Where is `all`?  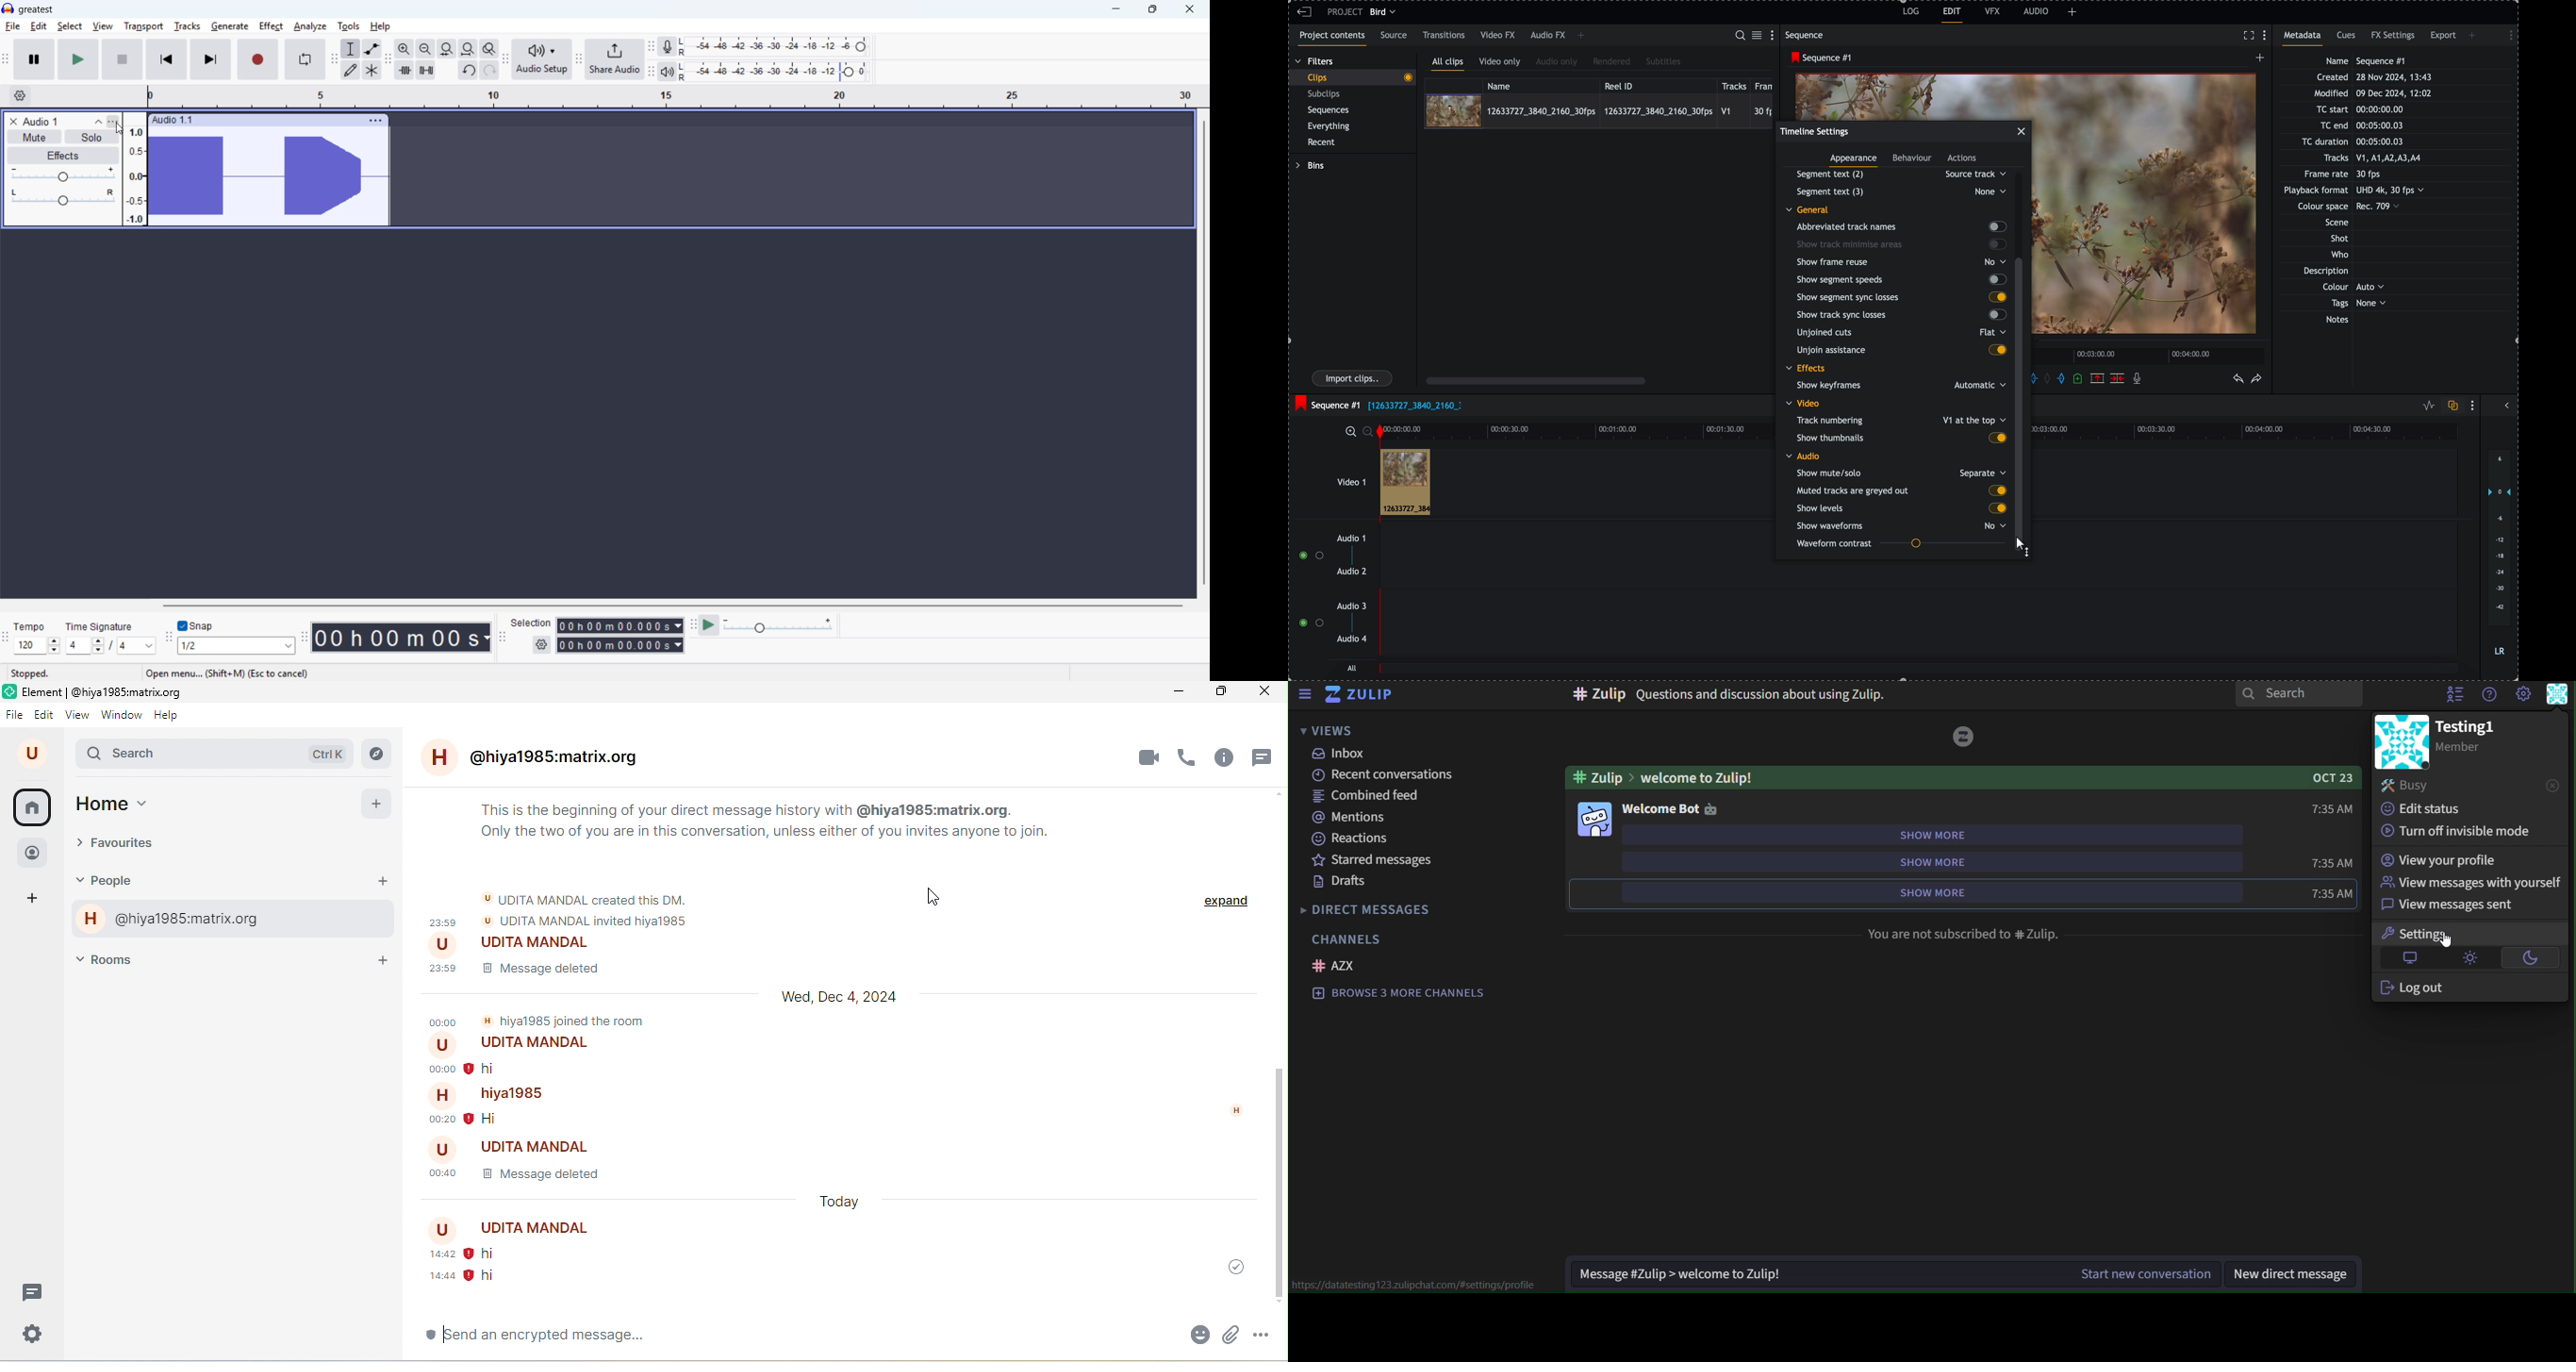
all is located at coordinates (1352, 667).